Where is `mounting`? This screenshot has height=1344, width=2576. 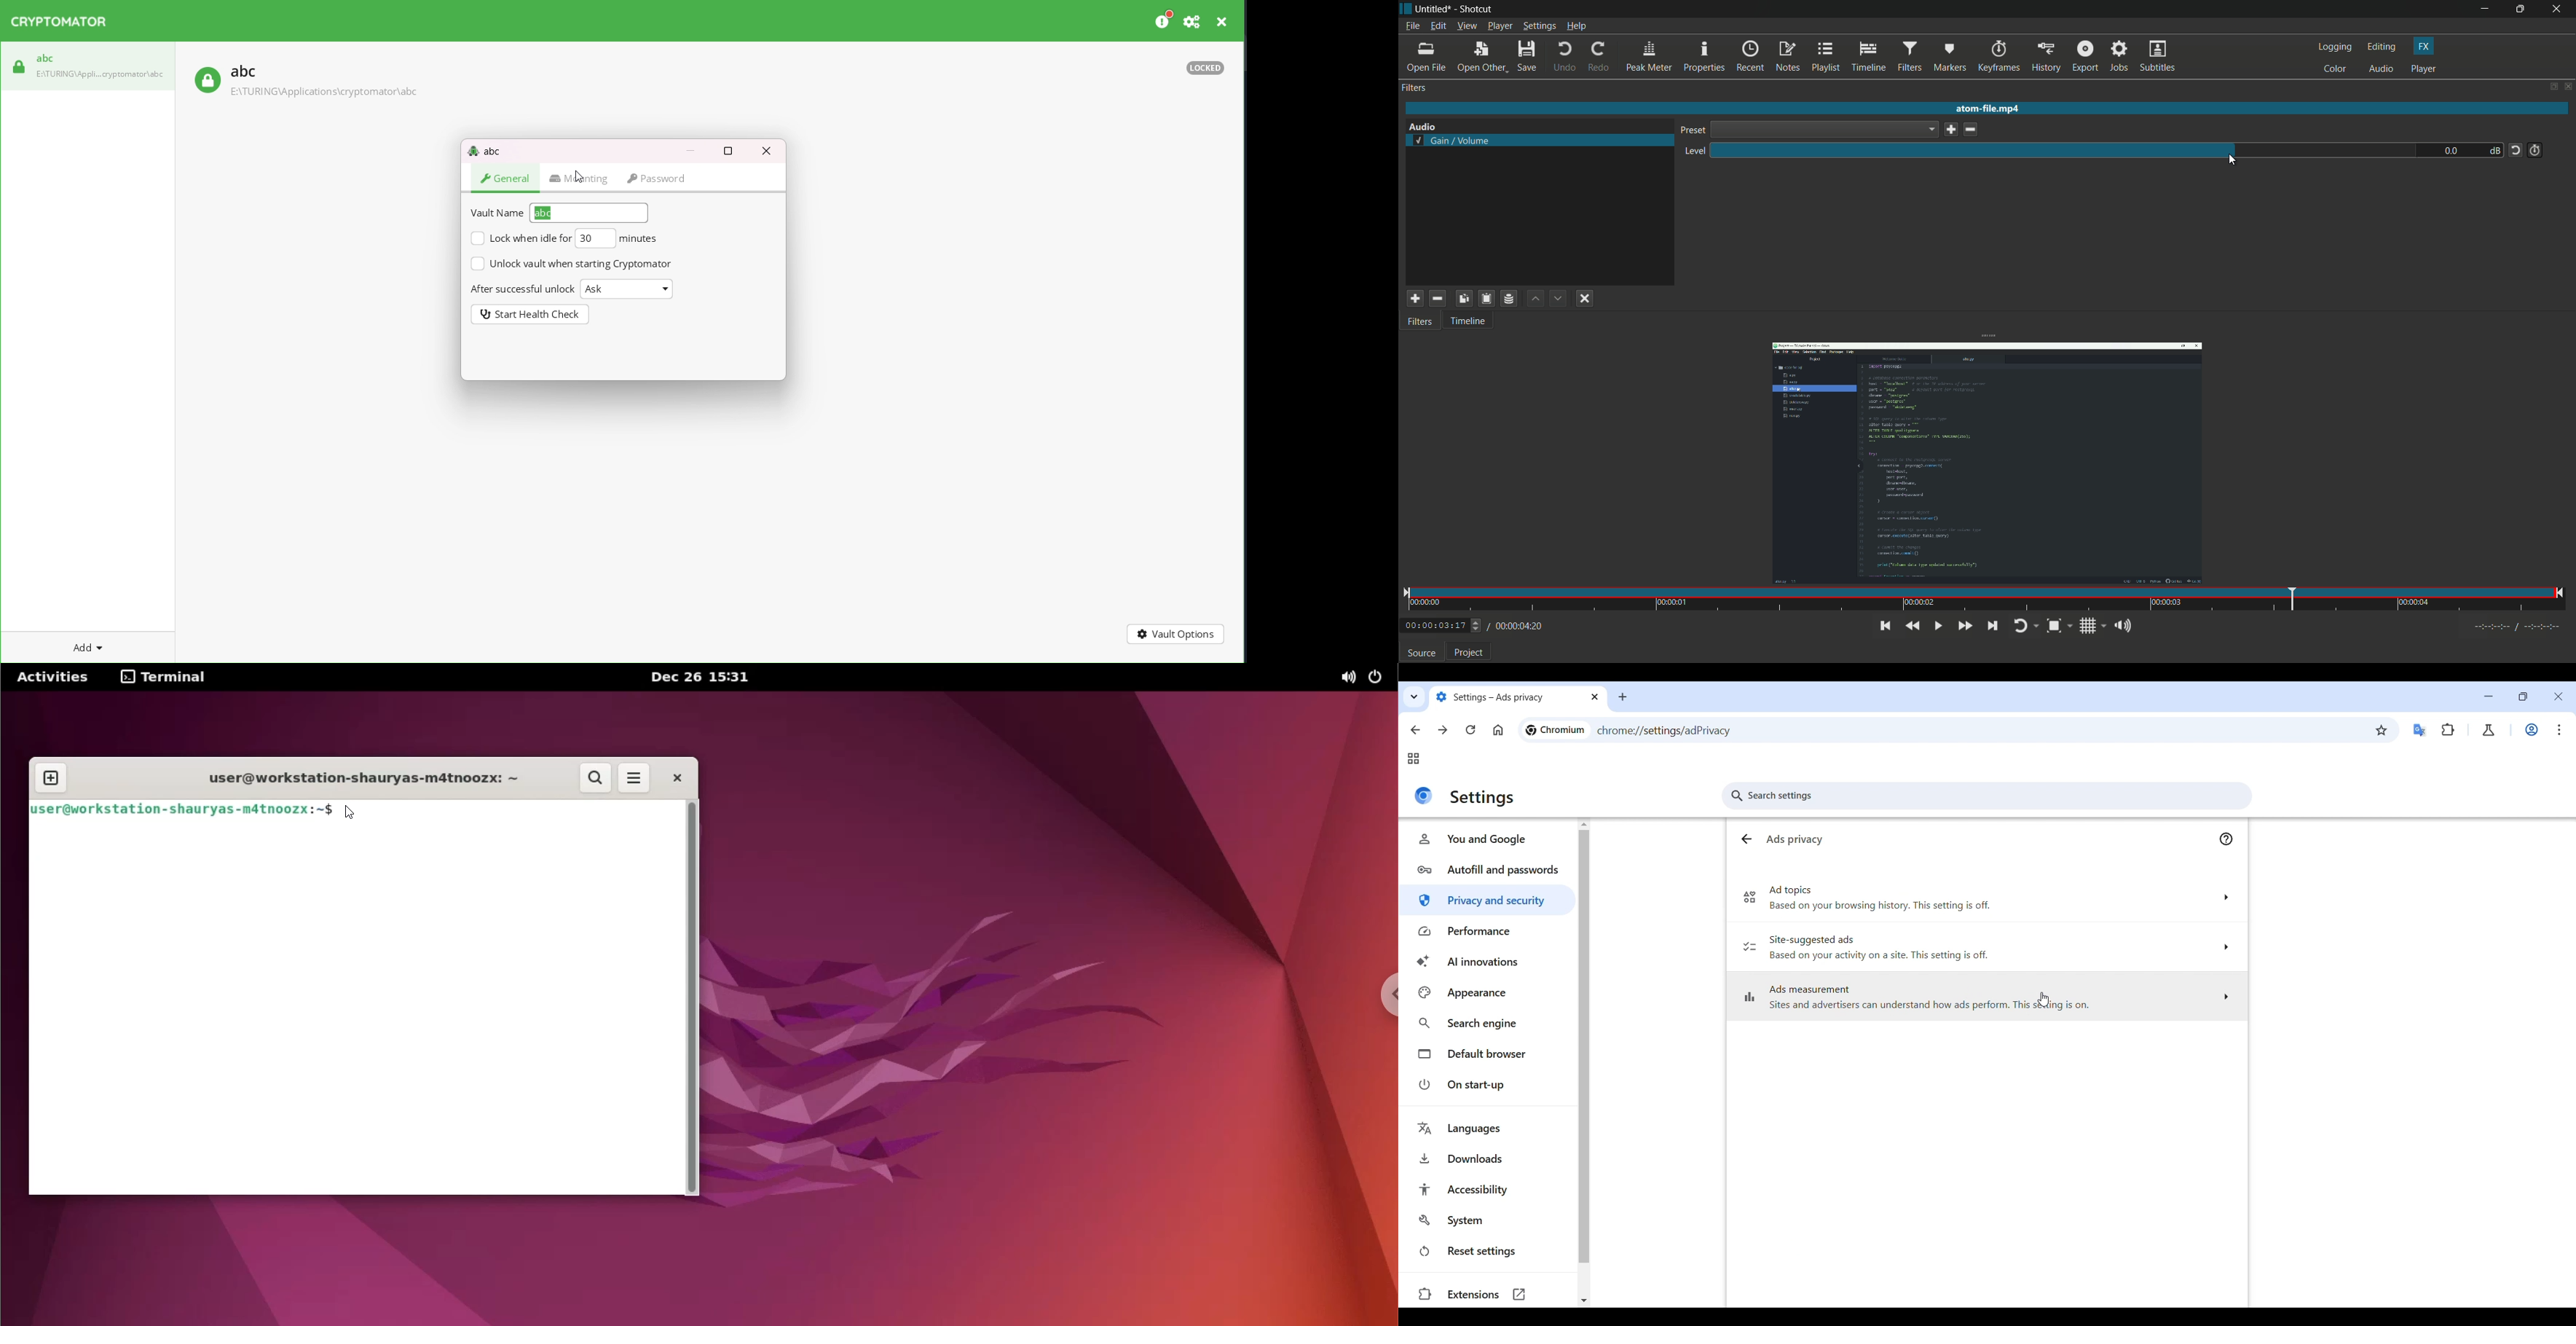 mounting is located at coordinates (578, 177).